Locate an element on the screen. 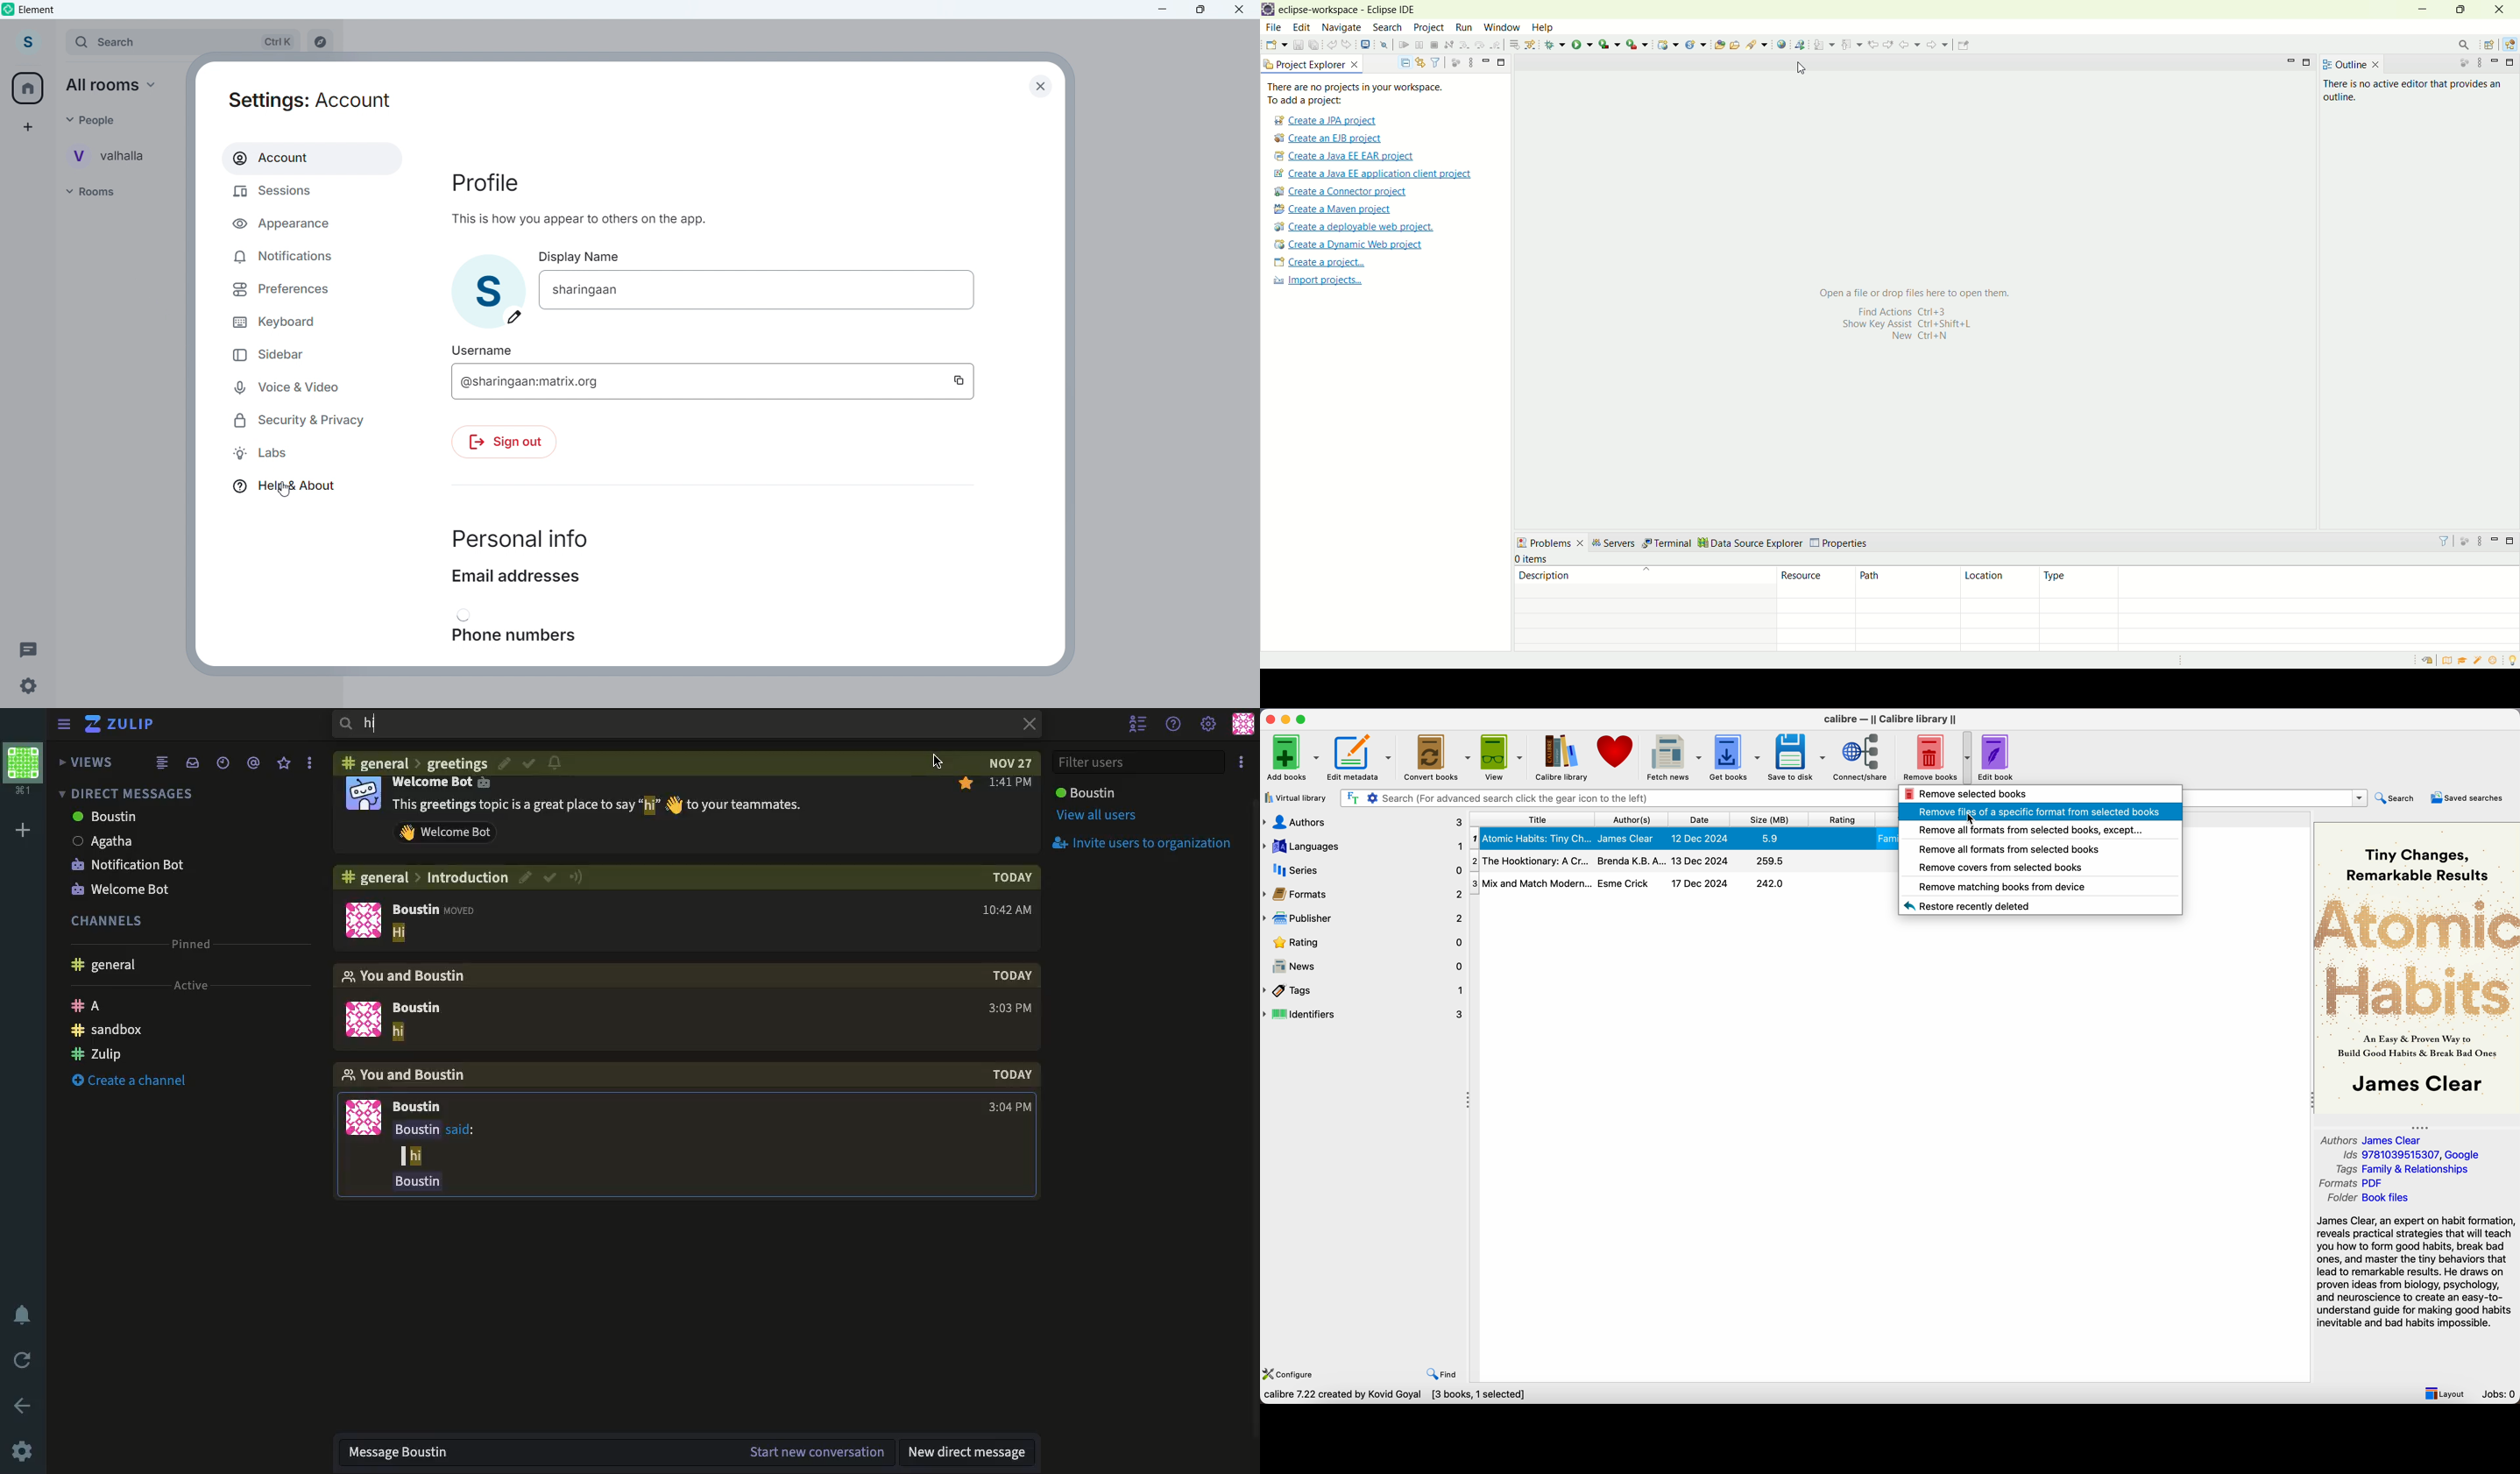 The image size is (2520, 1484). Edit display name  is located at coordinates (756, 290).